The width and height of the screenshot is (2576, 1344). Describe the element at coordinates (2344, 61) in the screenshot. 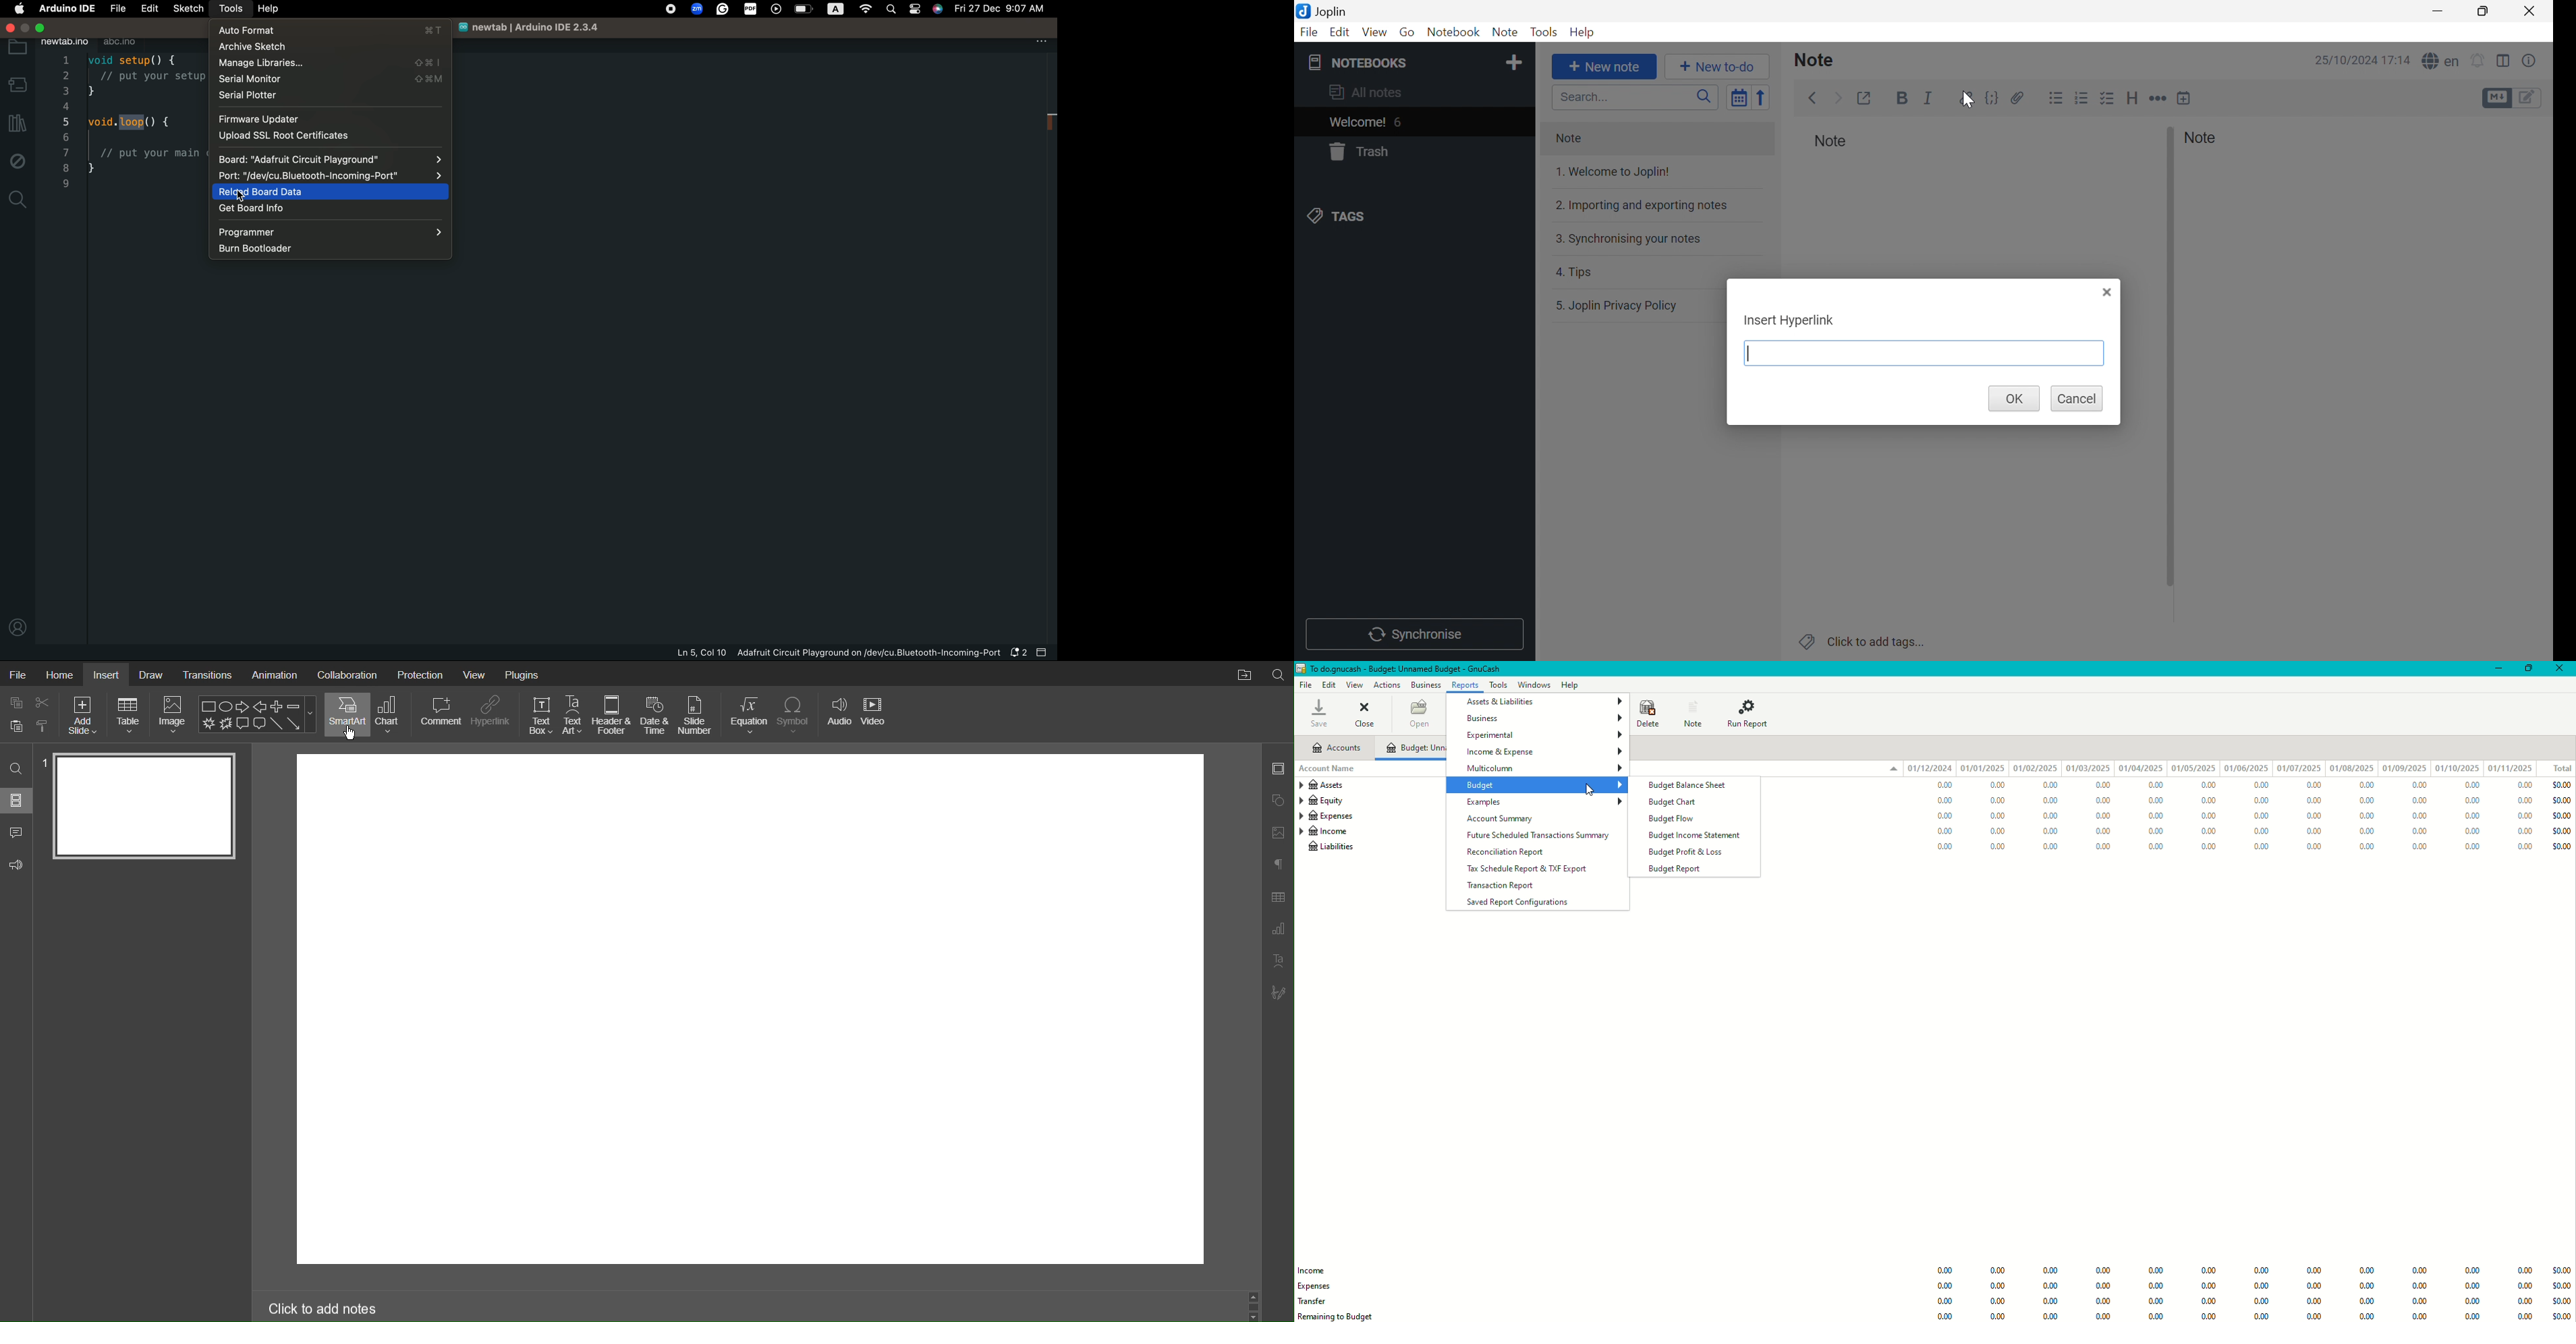

I see `25/10/2024` at that location.